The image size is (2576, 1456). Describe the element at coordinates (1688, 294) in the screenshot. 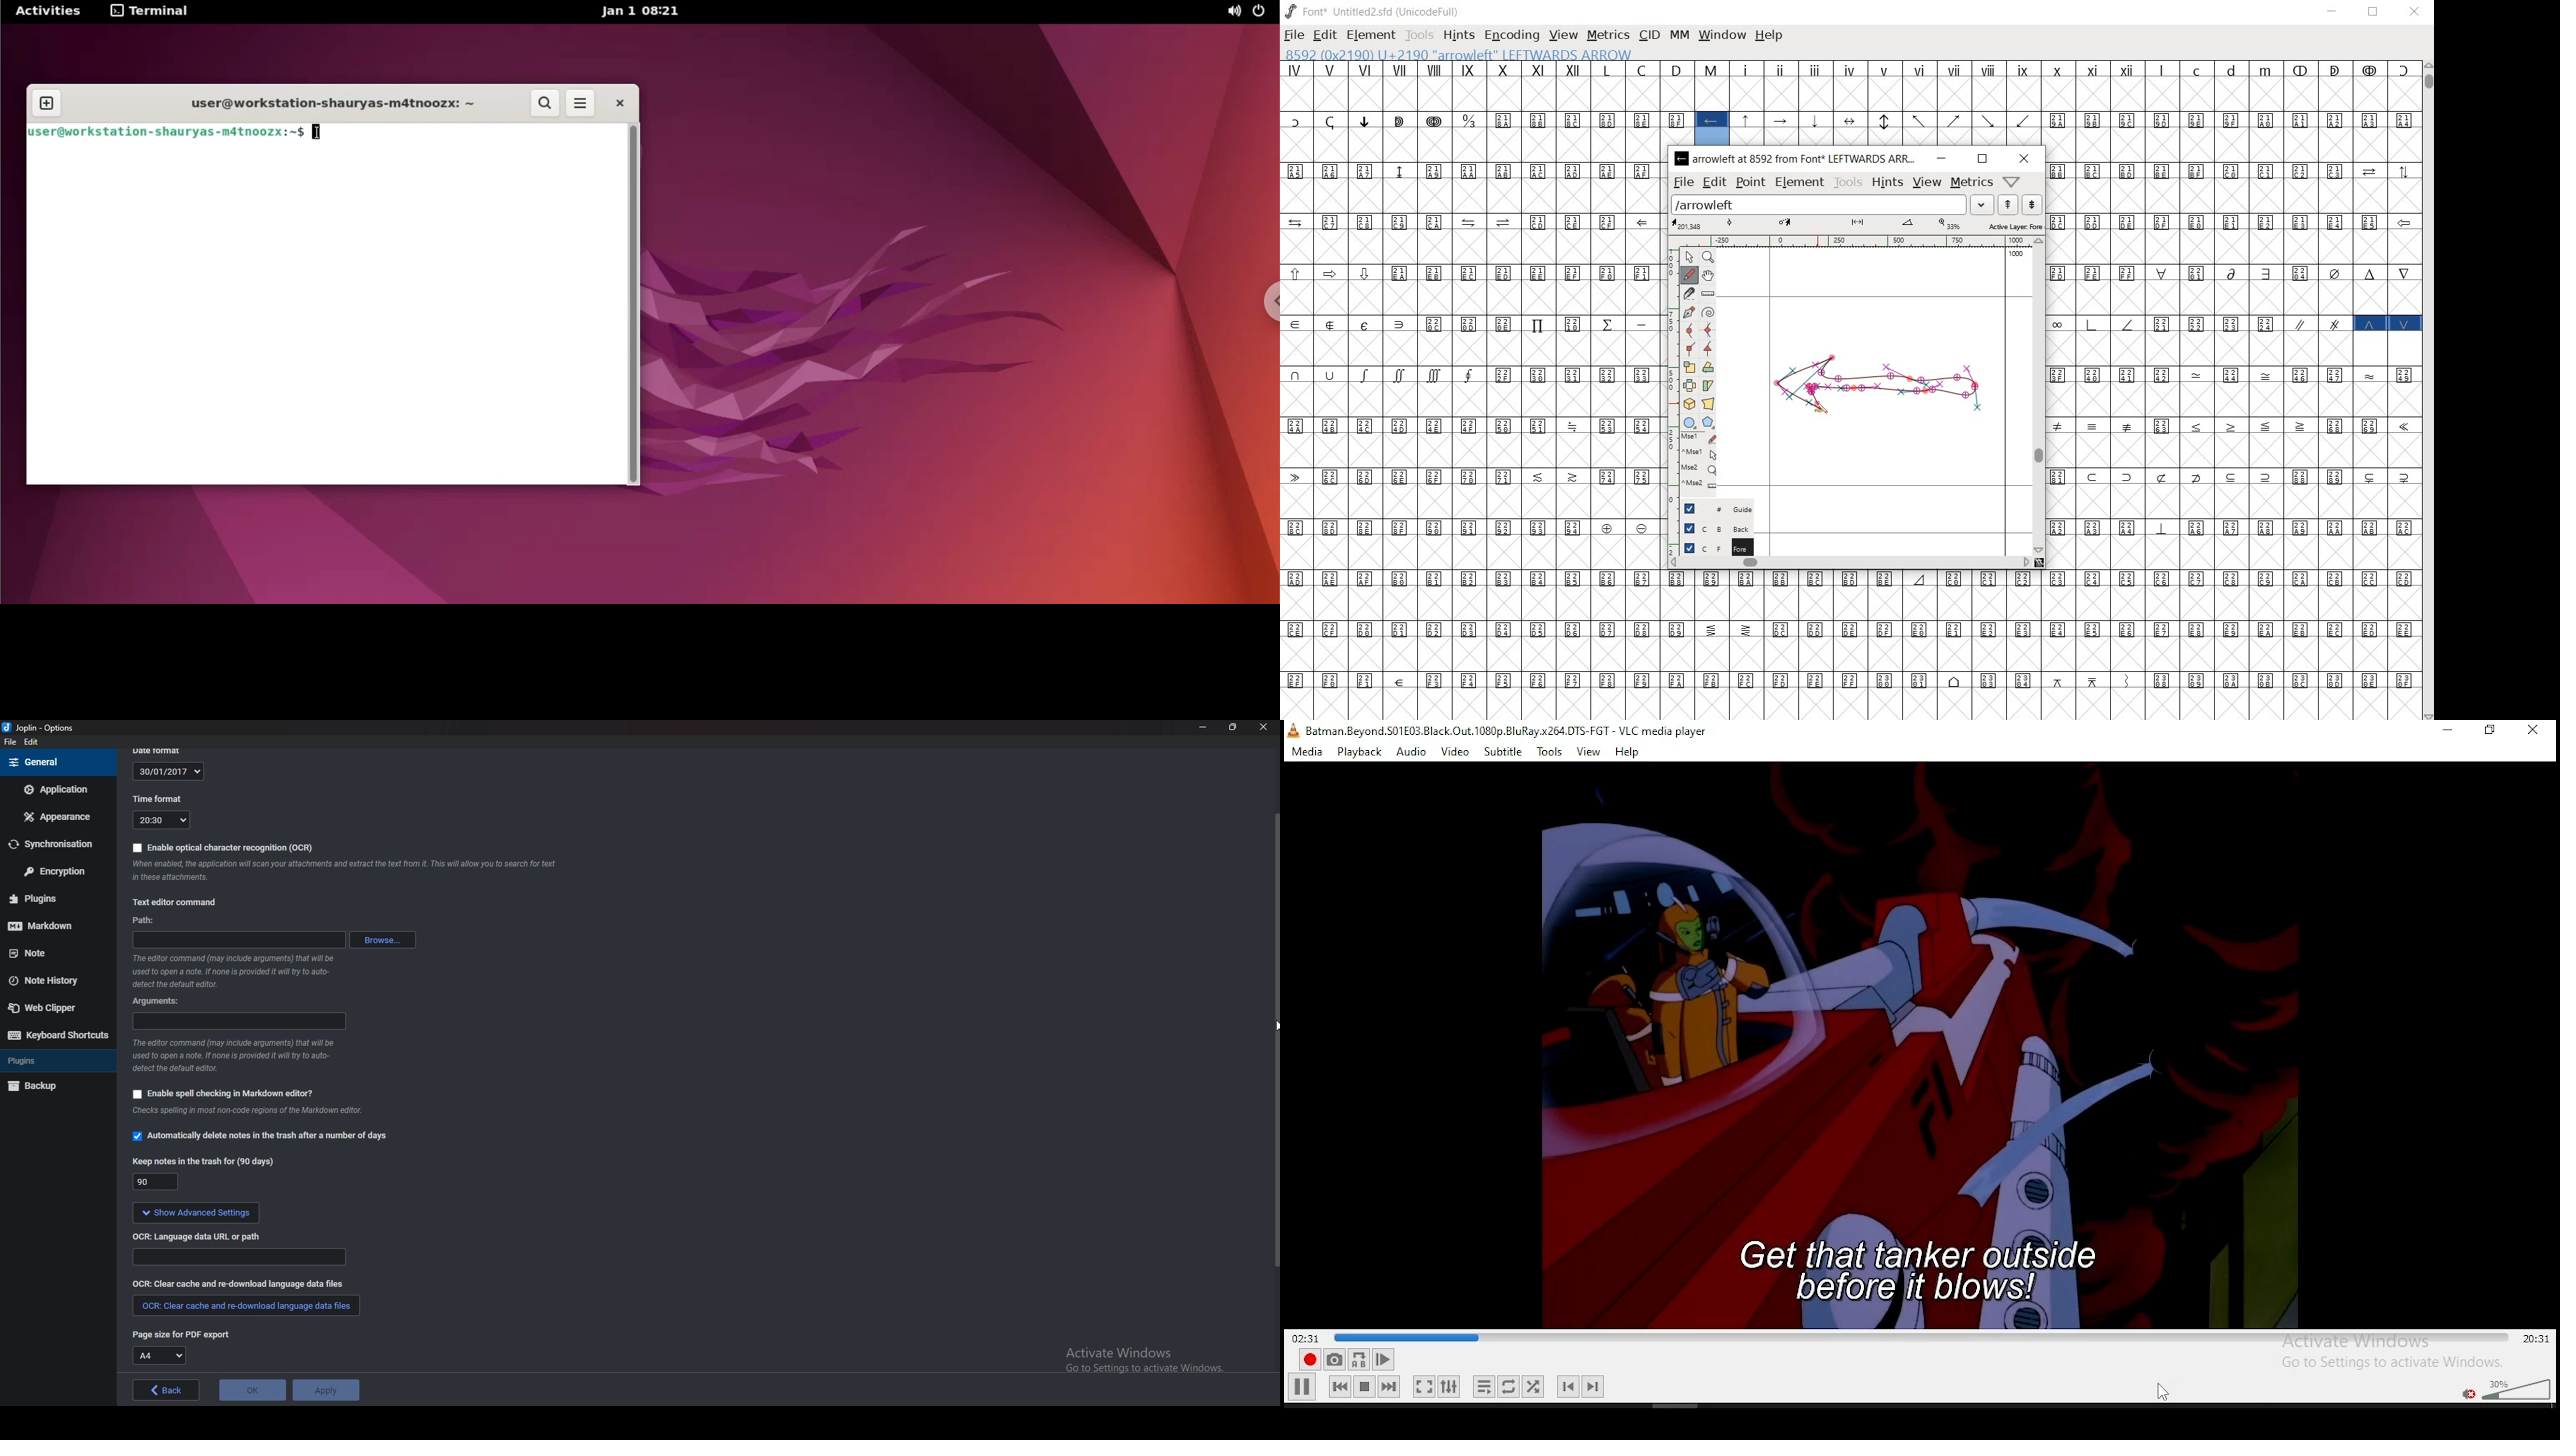

I see `cut splines in two` at that location.